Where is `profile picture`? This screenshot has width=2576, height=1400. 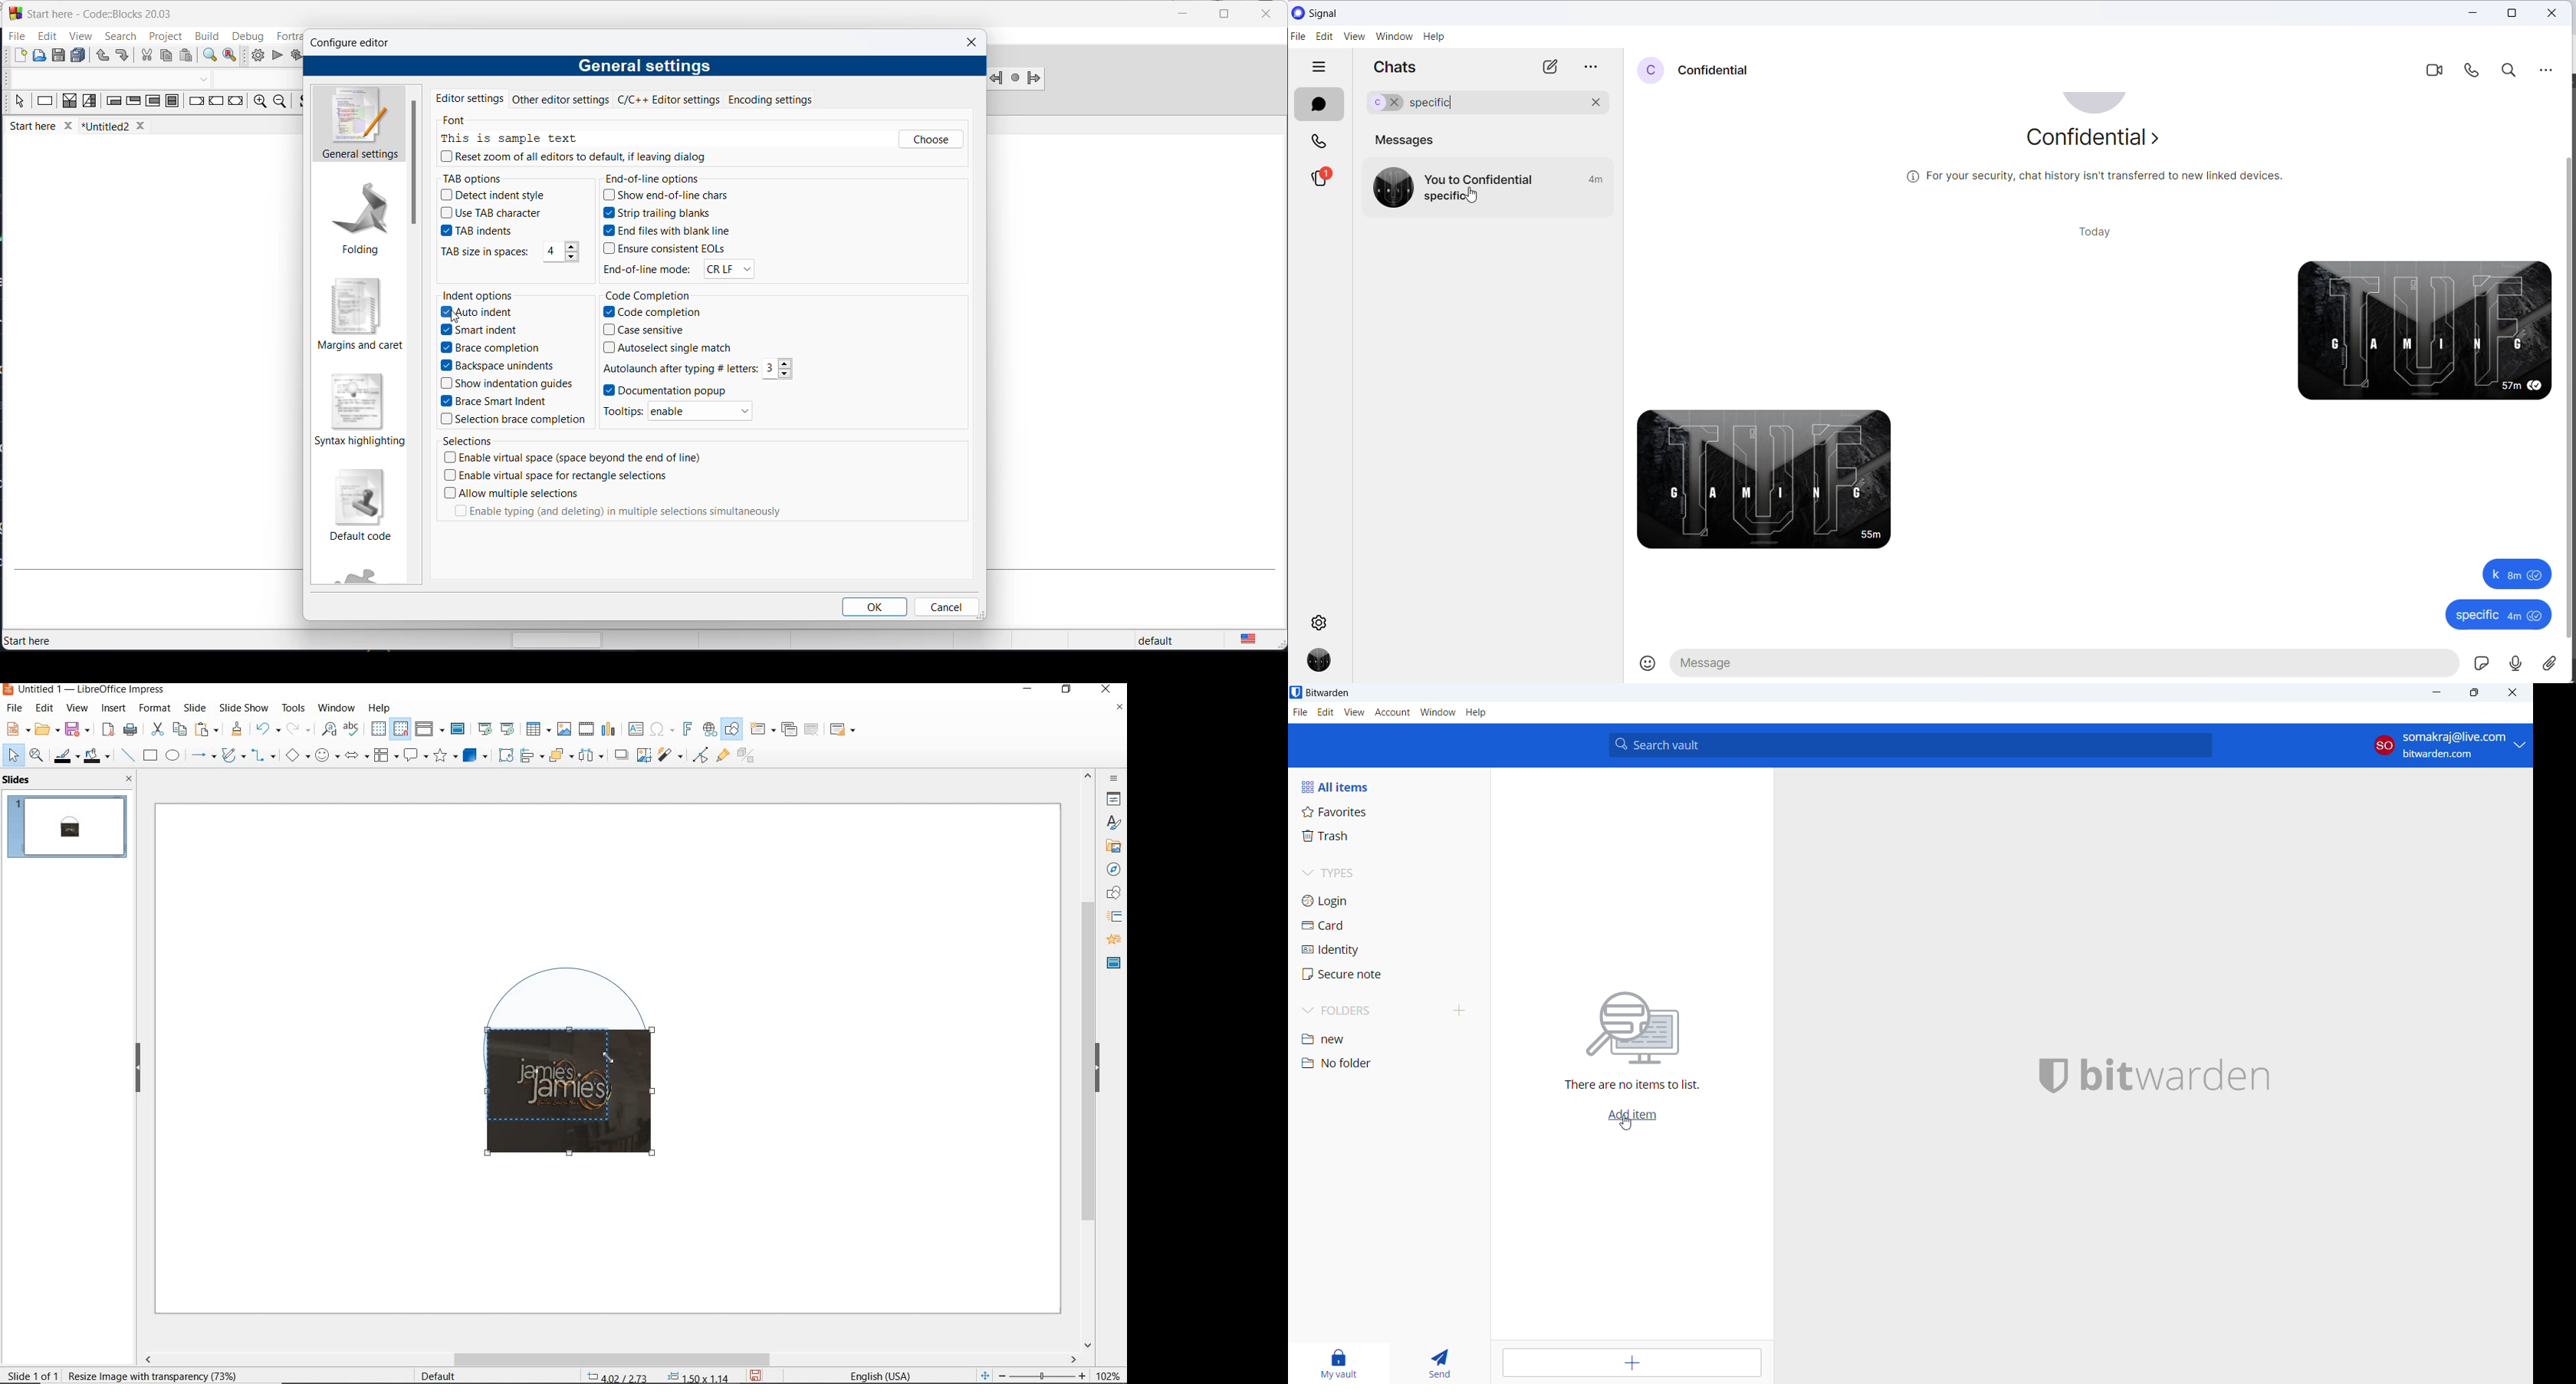 profile picture is located at coordinates (2098, 104).